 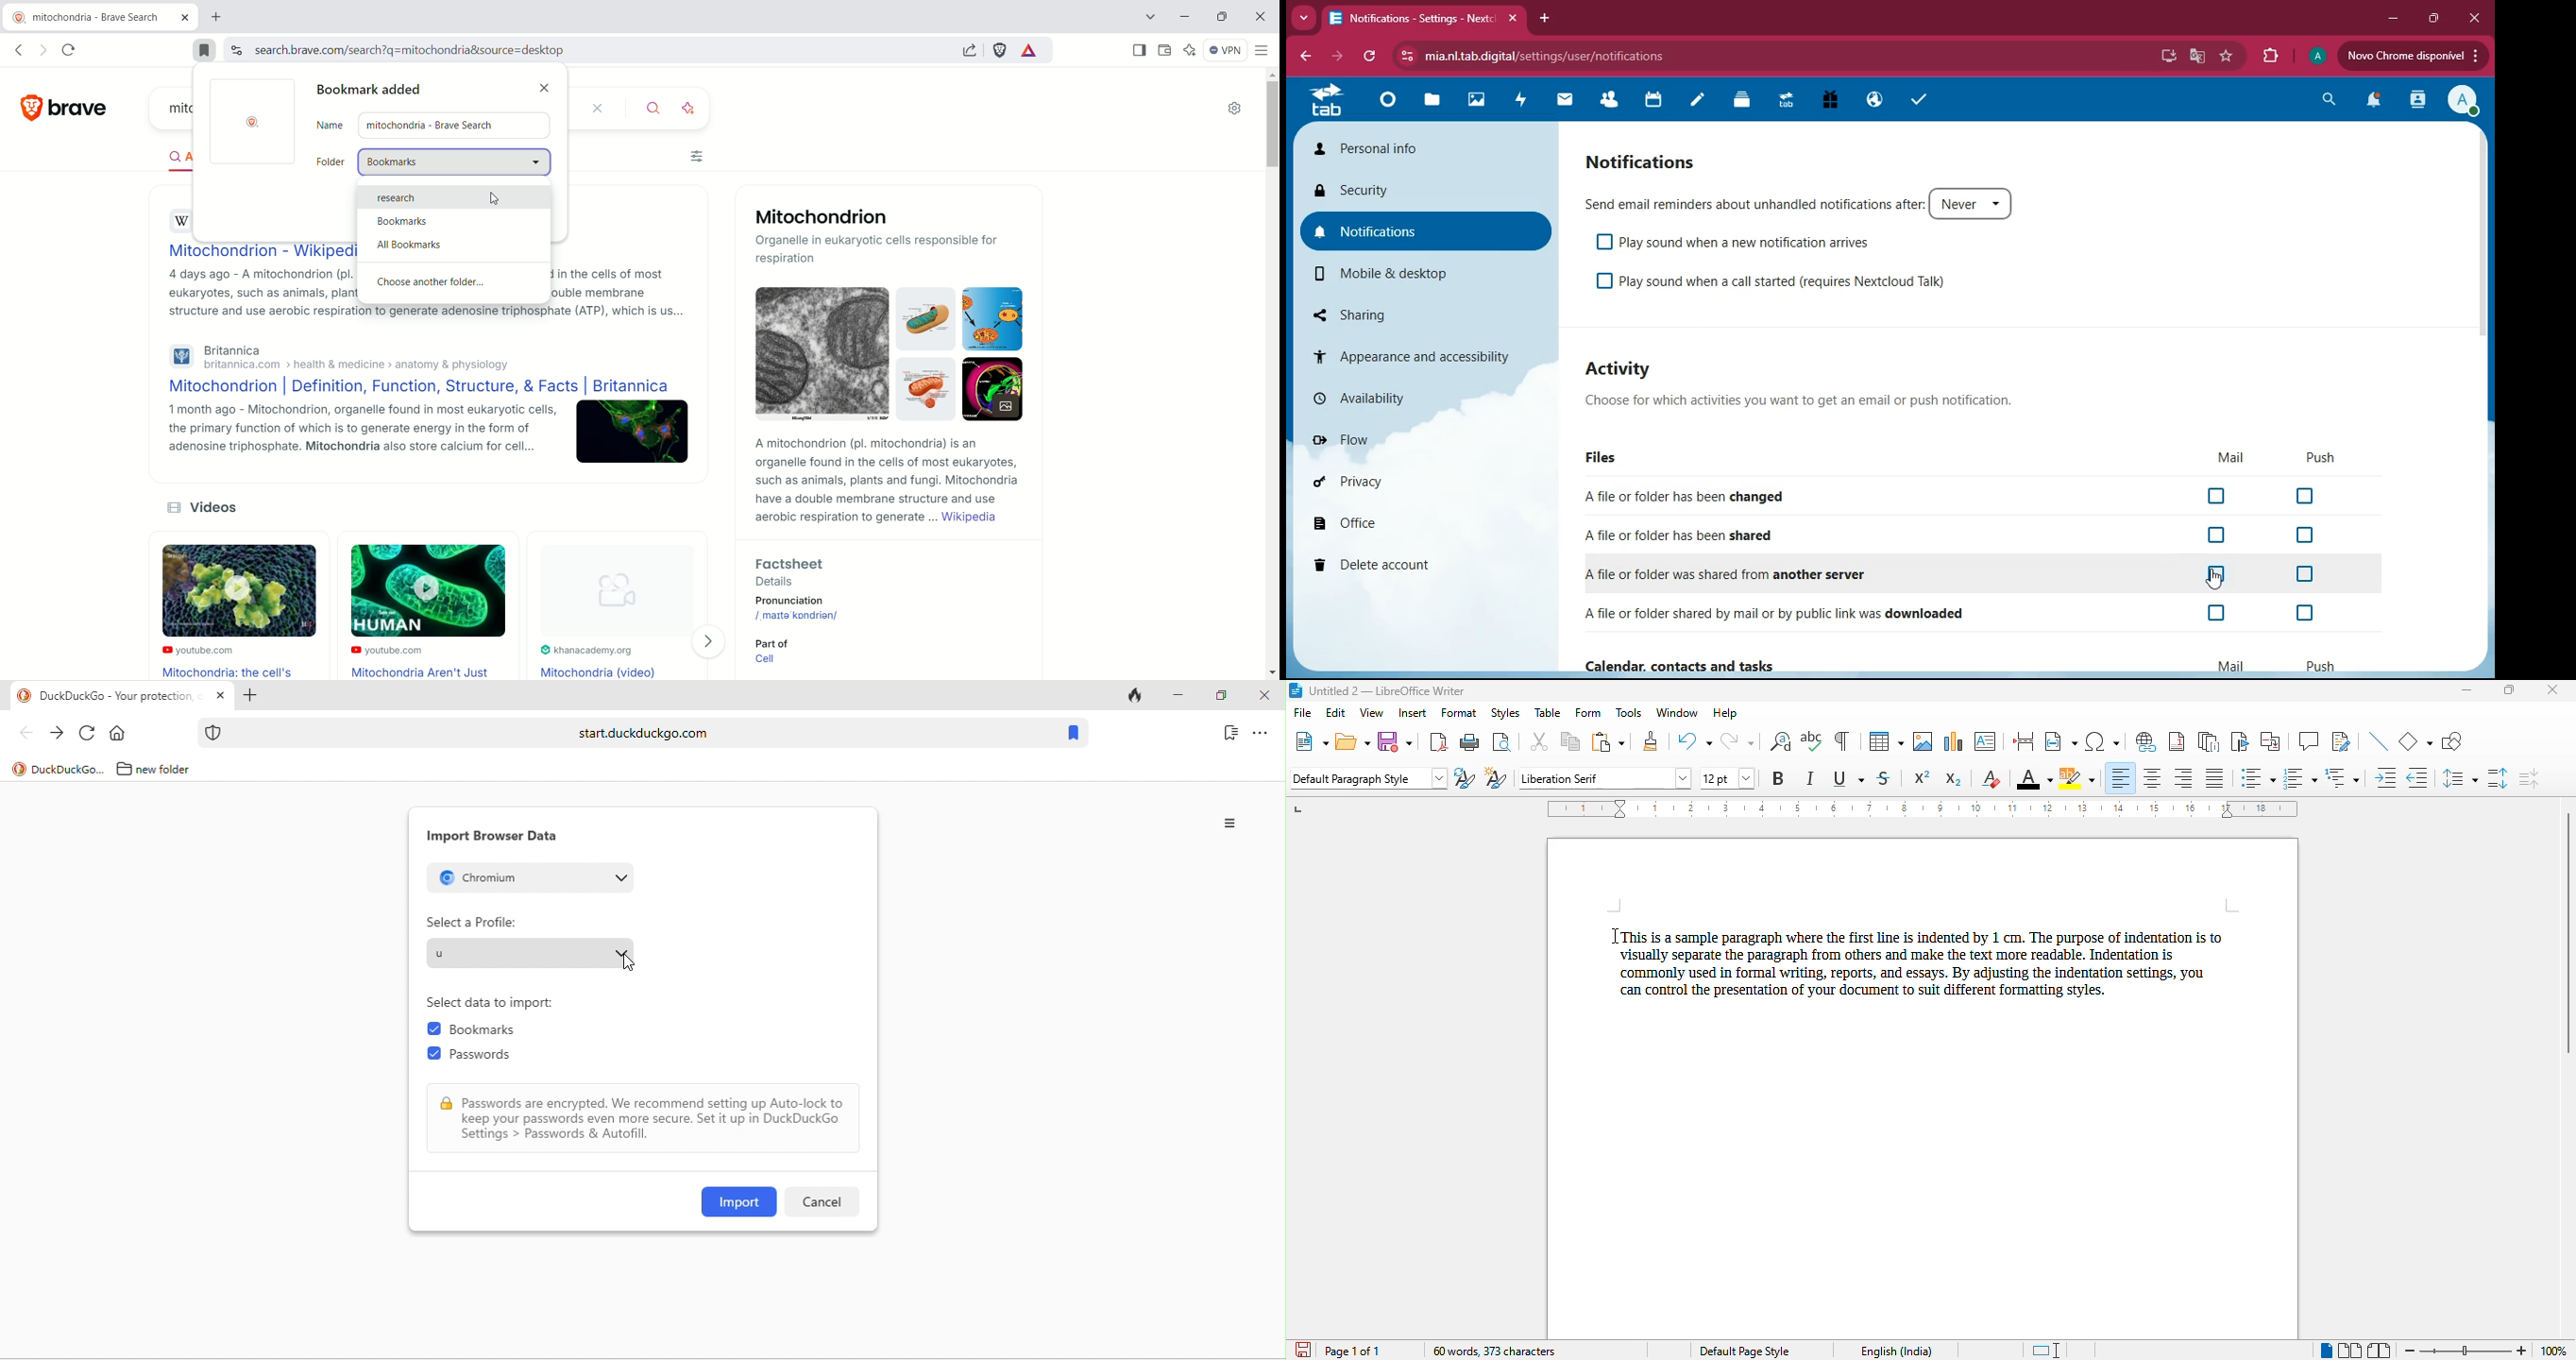 I want to click on desktop, so click(x=2164, y=57).